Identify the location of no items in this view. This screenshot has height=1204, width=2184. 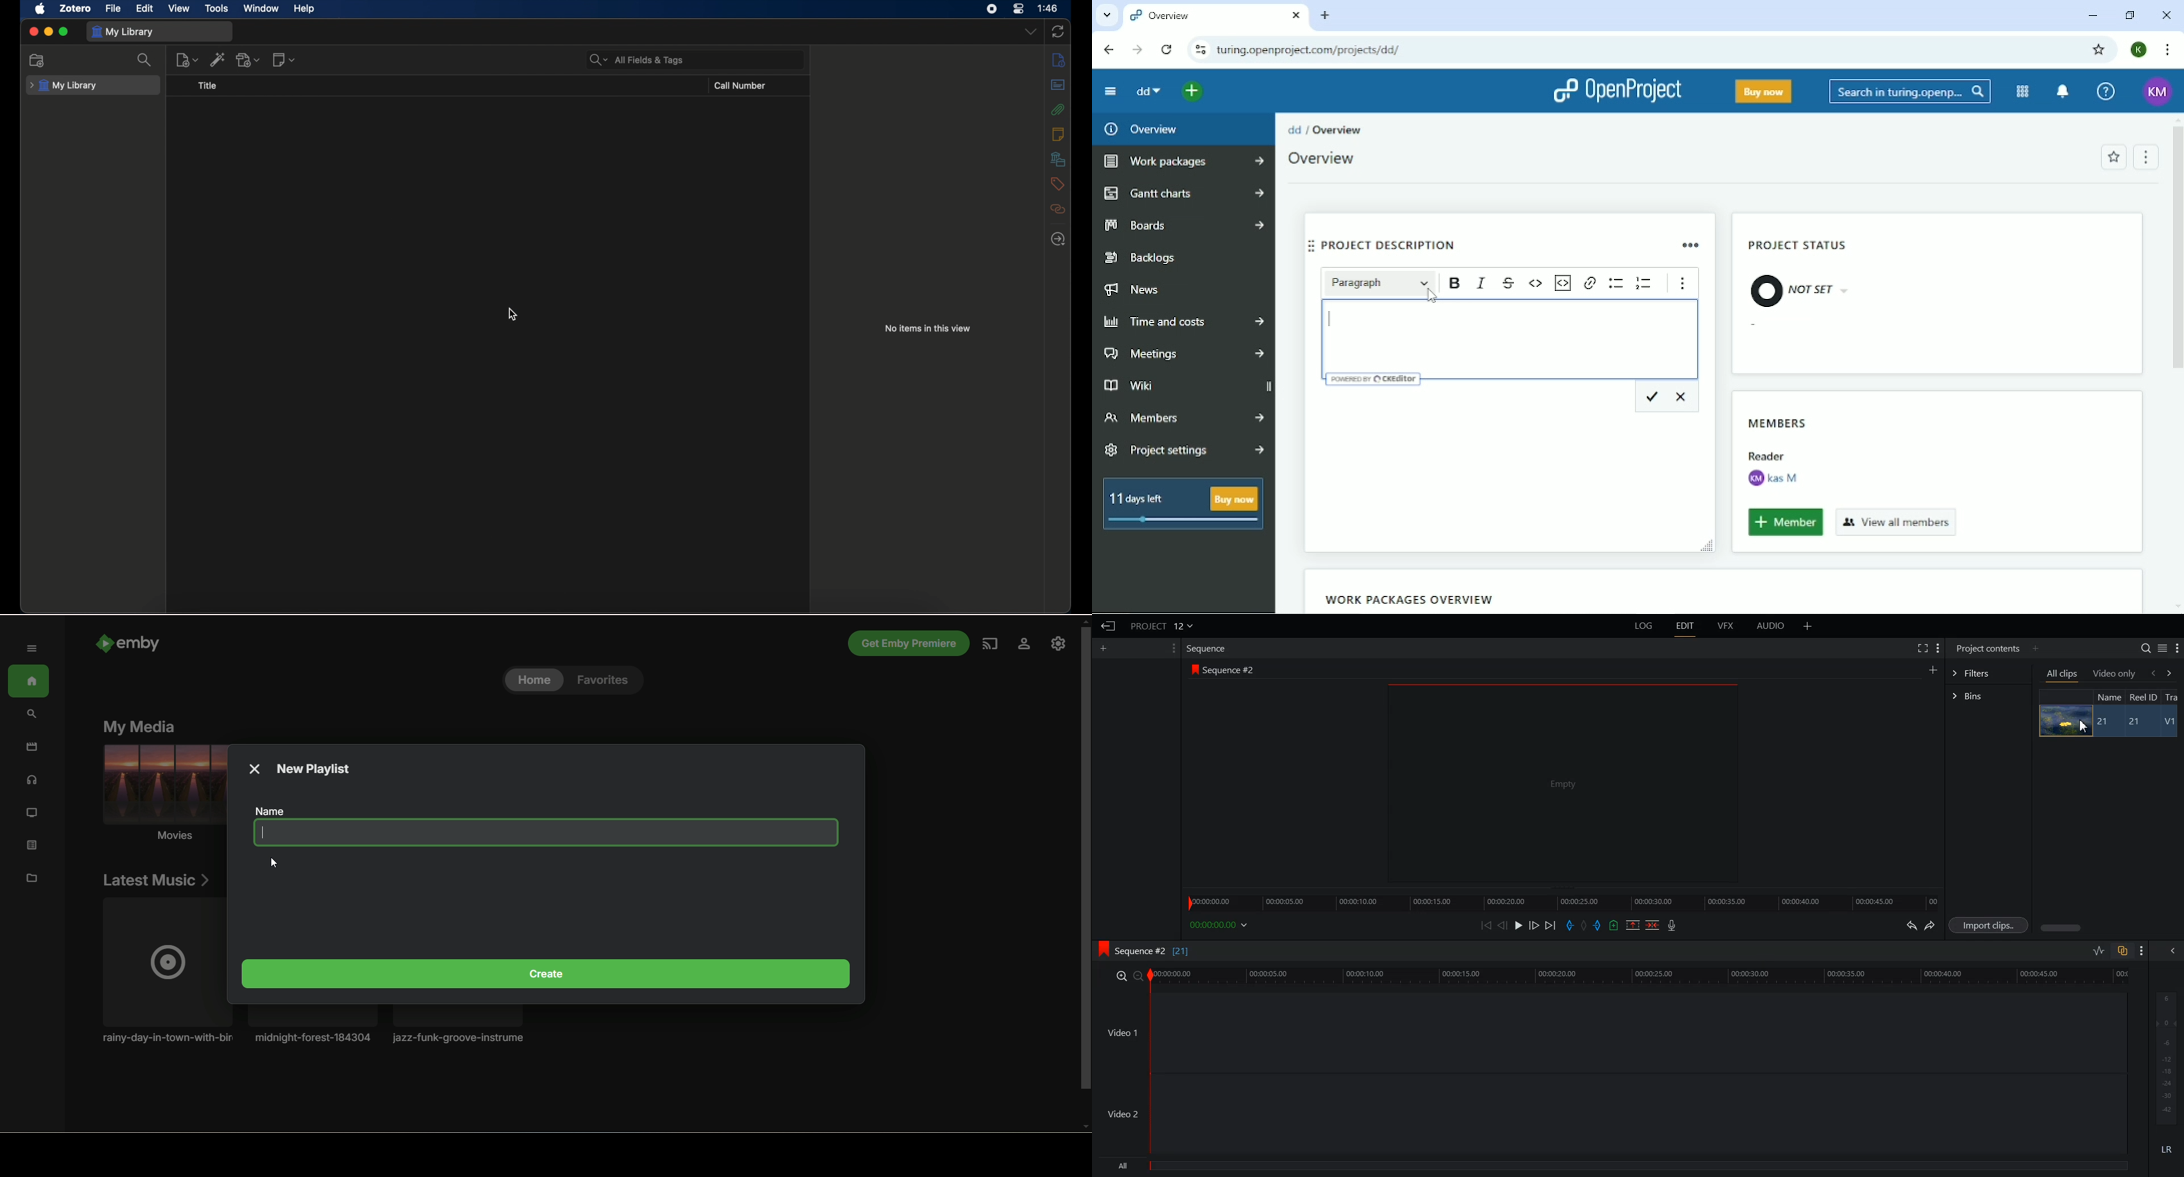
(928, 328).